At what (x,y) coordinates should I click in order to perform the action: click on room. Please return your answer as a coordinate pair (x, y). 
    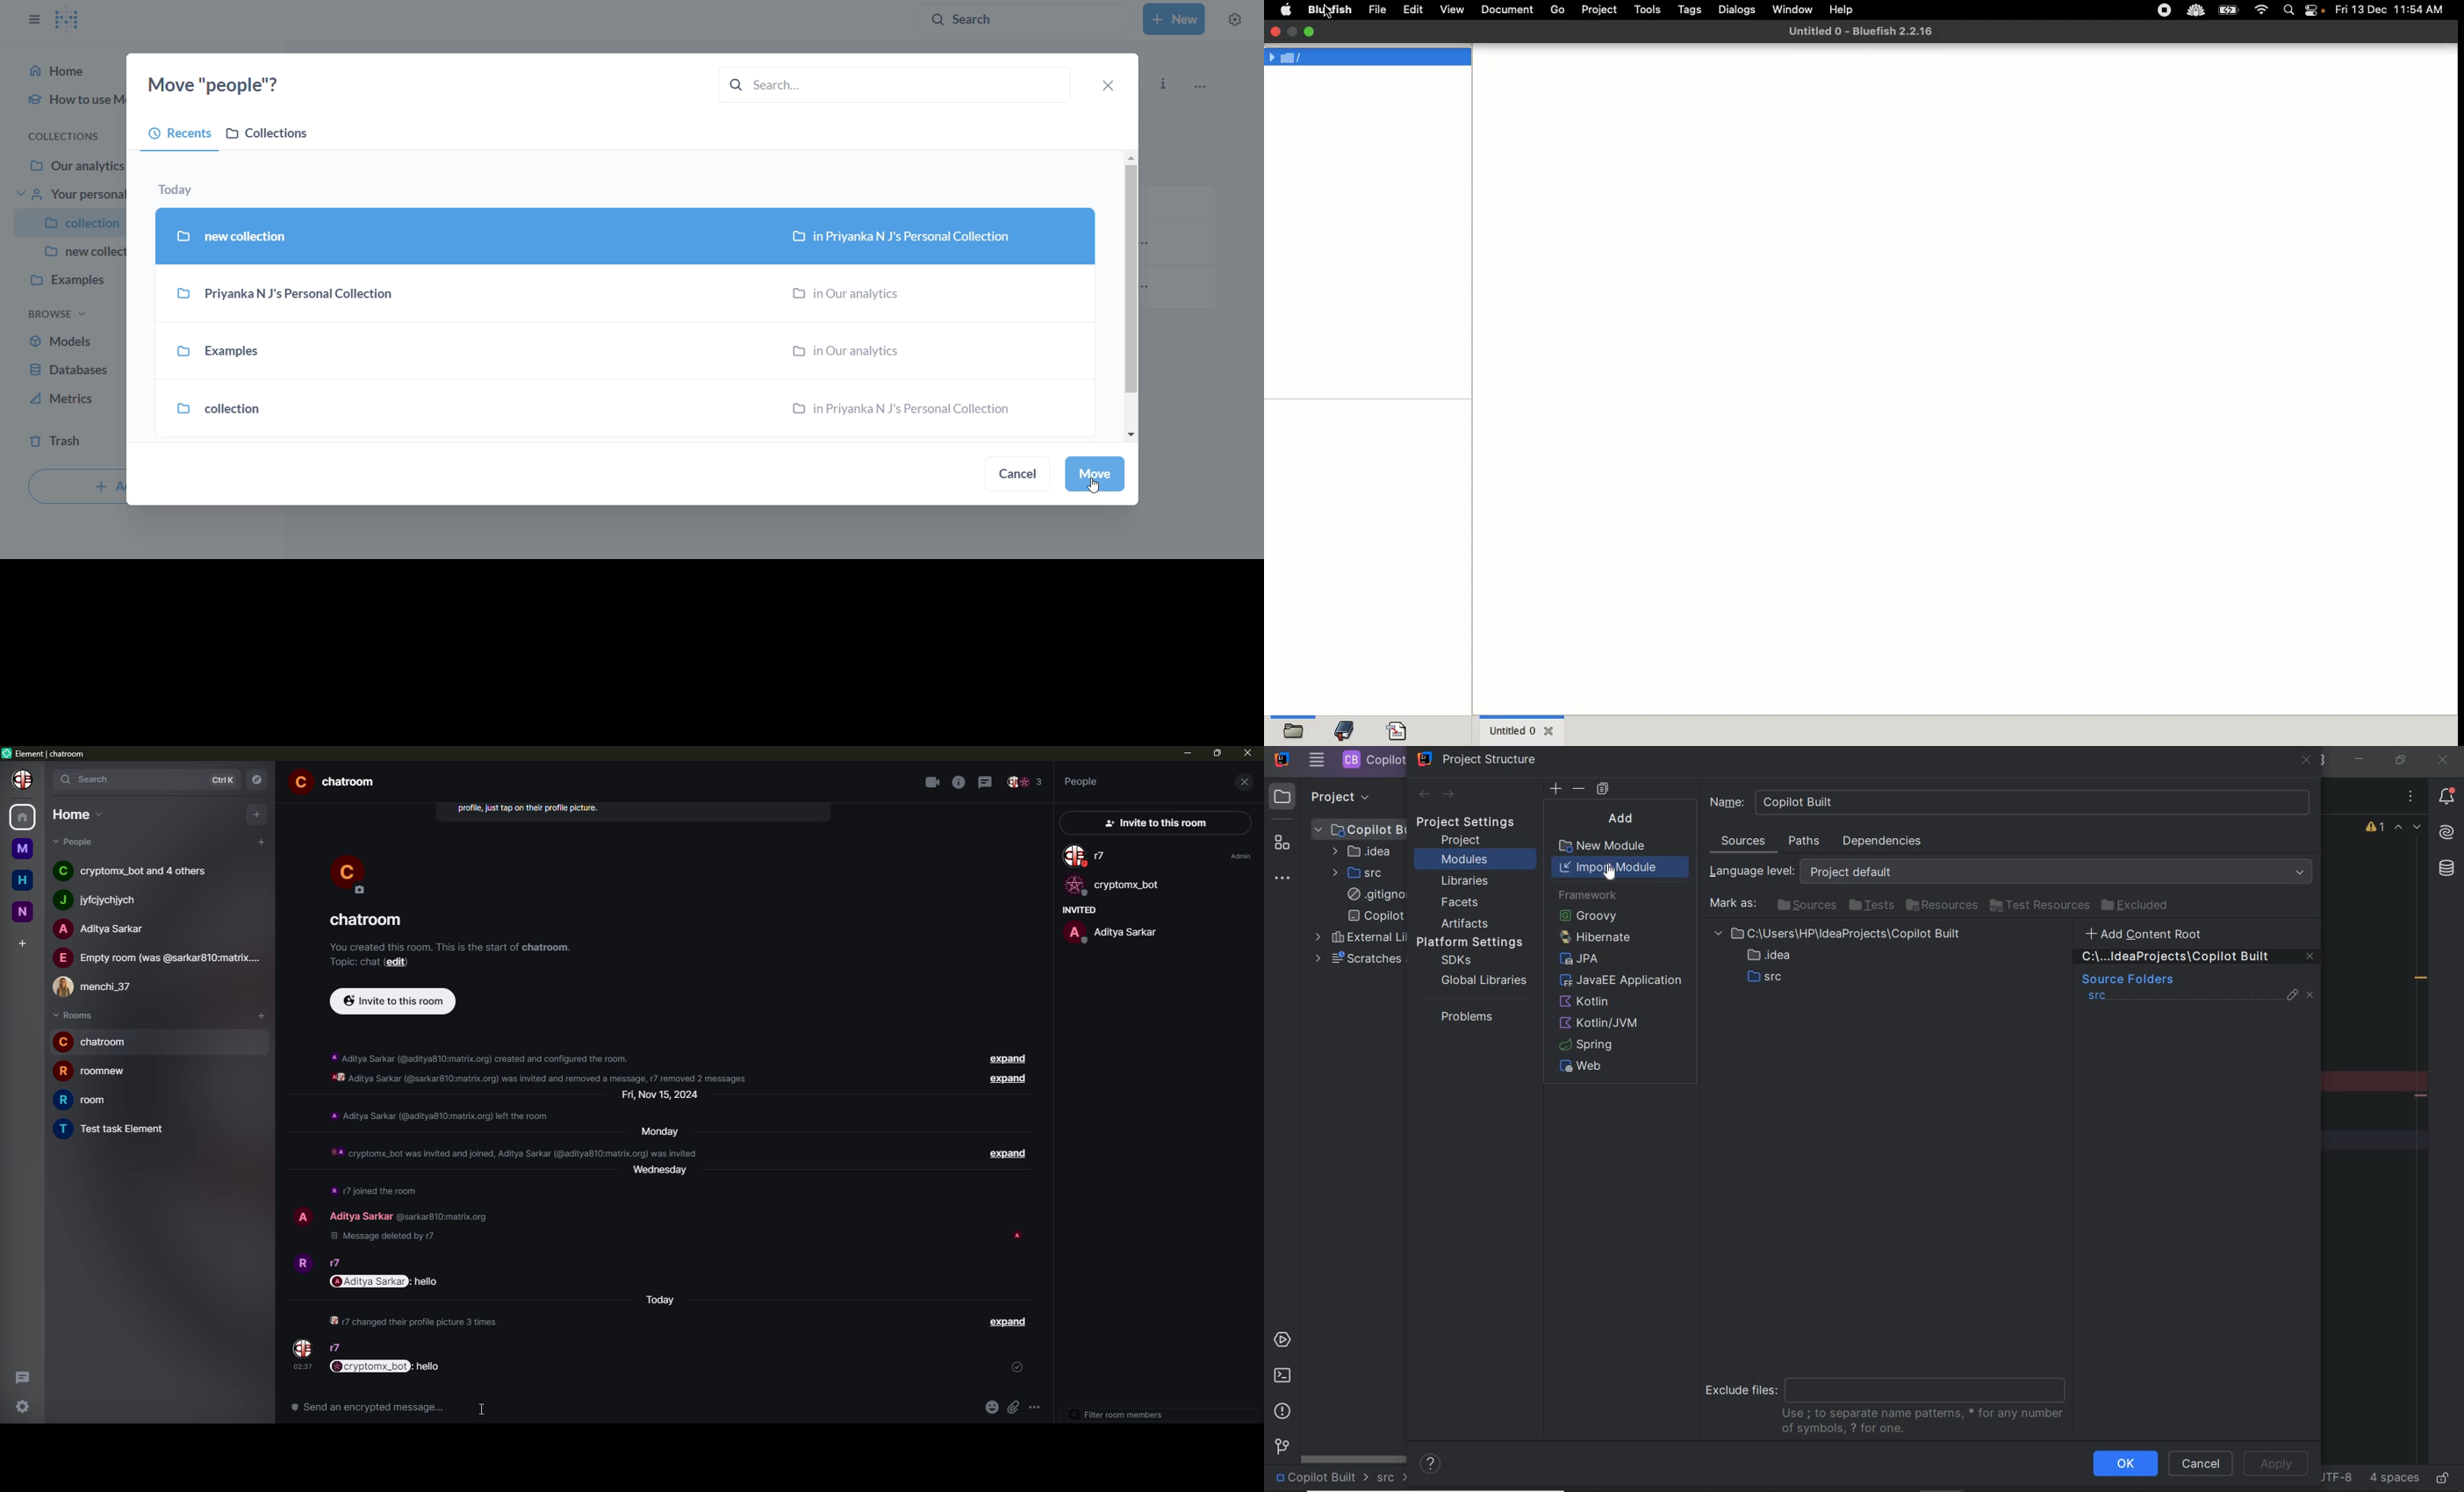
    Looking at the image, I should click on (115, 1130).